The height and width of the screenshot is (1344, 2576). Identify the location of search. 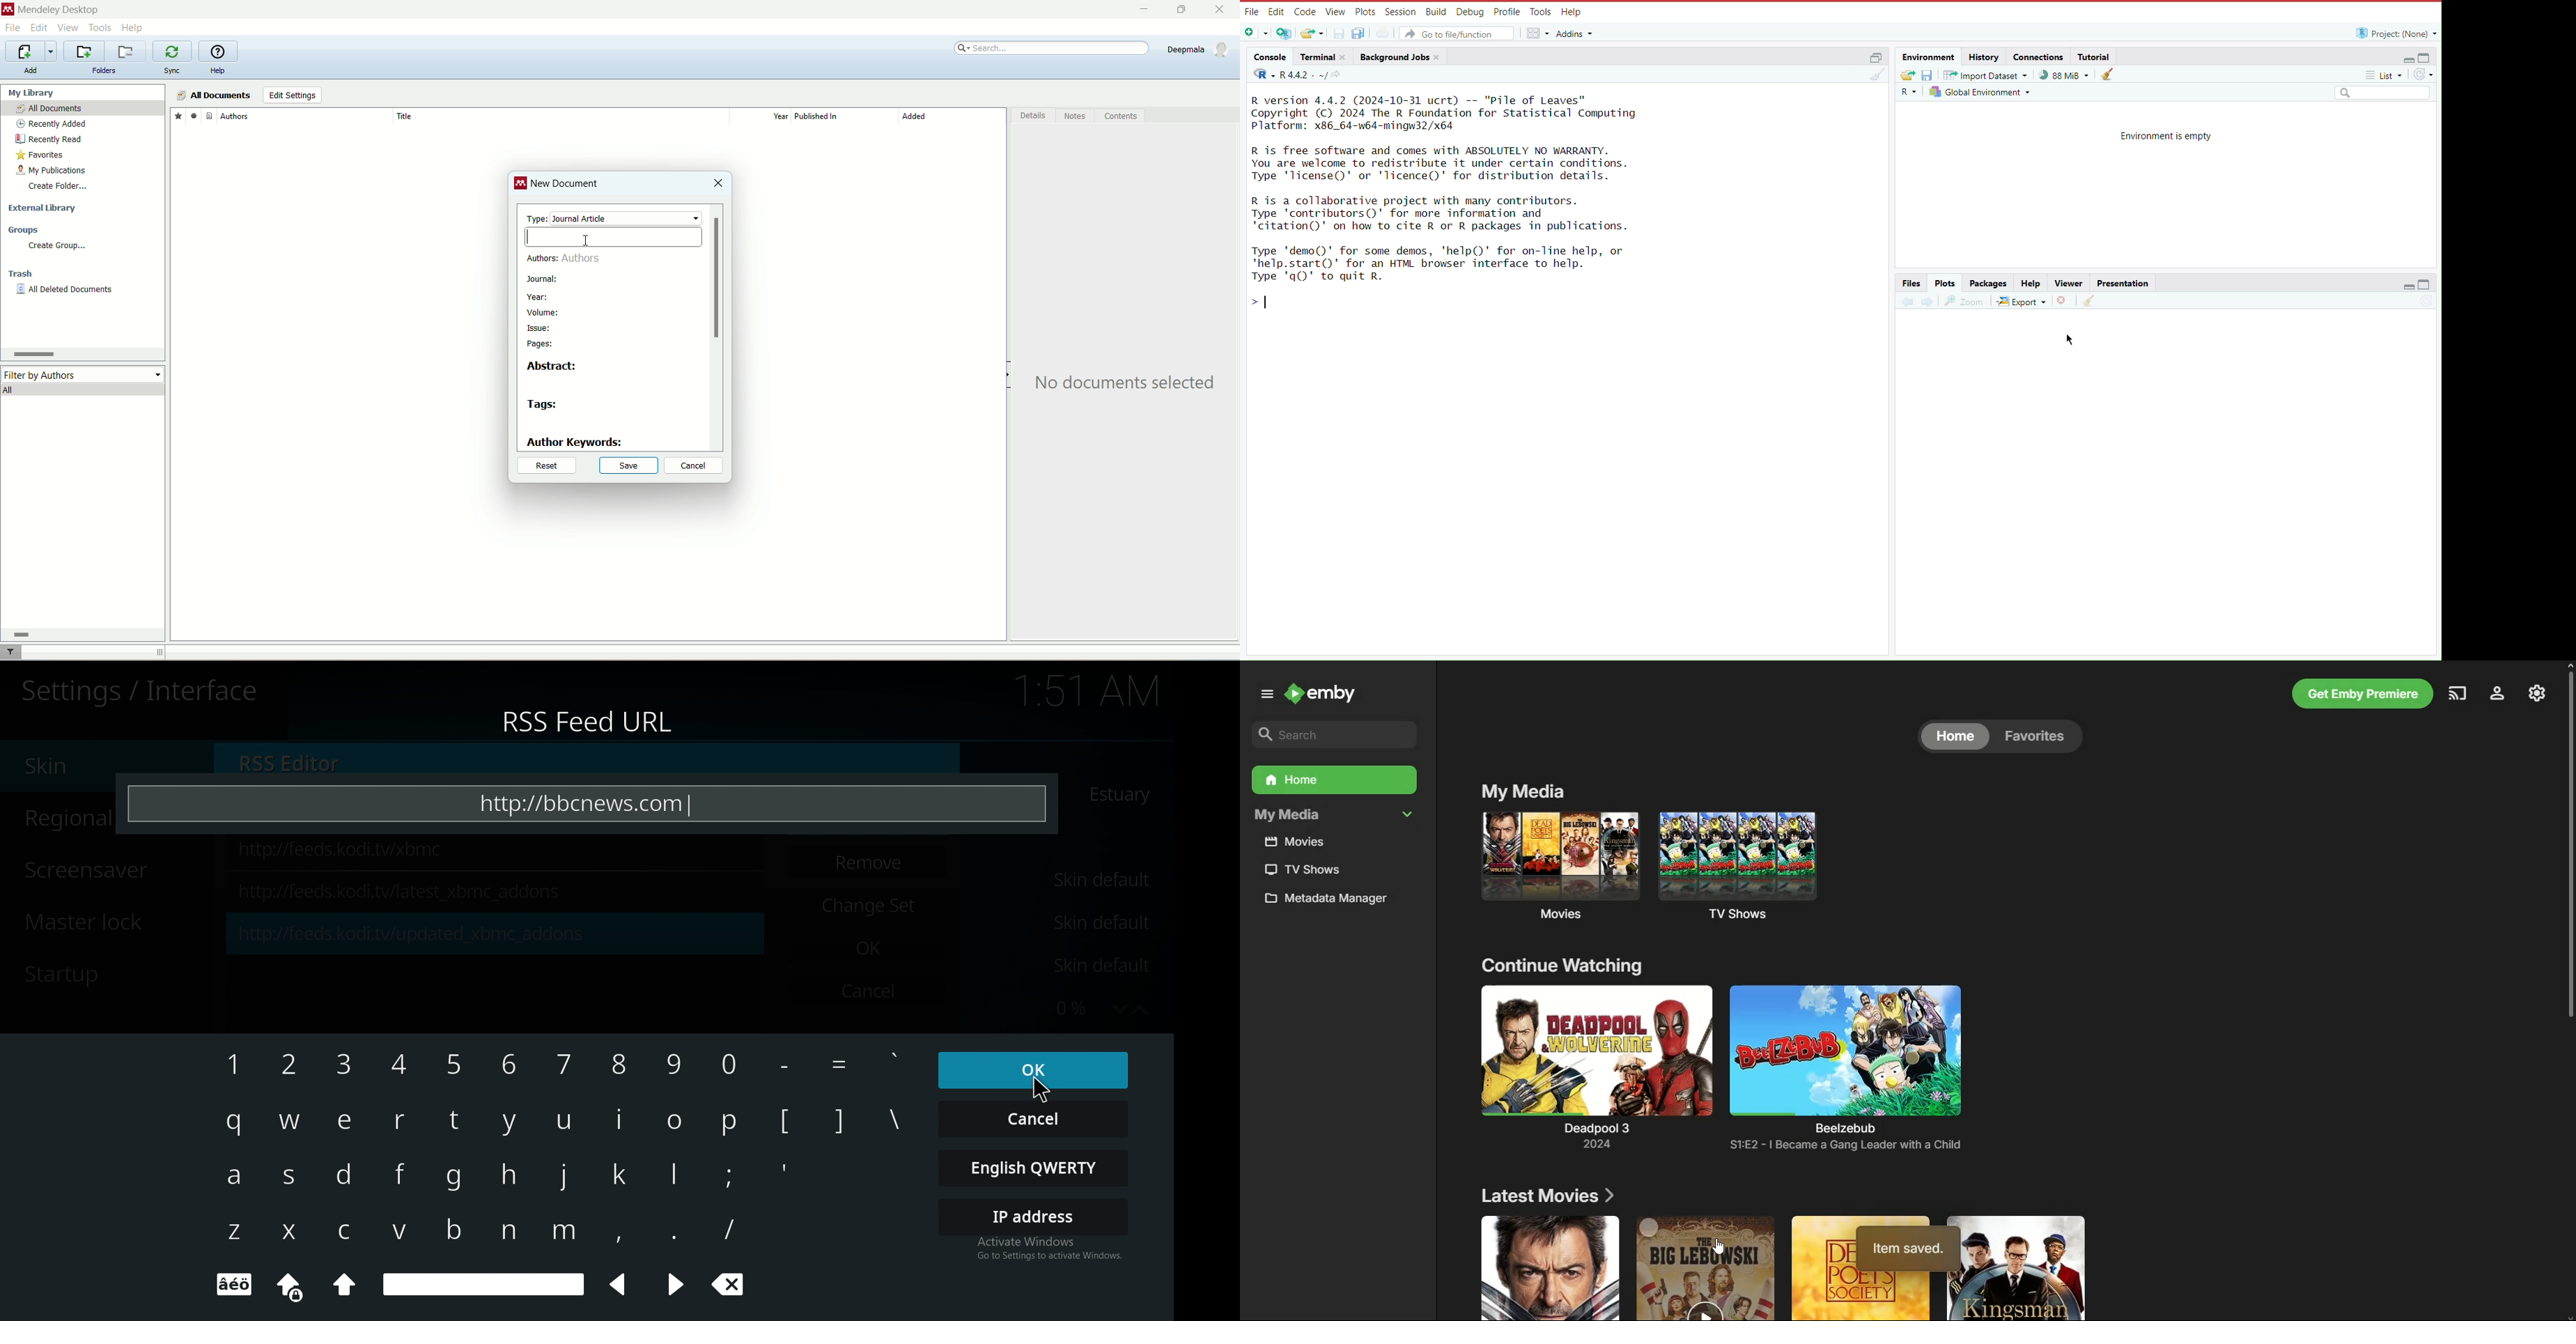
(1053, 48).